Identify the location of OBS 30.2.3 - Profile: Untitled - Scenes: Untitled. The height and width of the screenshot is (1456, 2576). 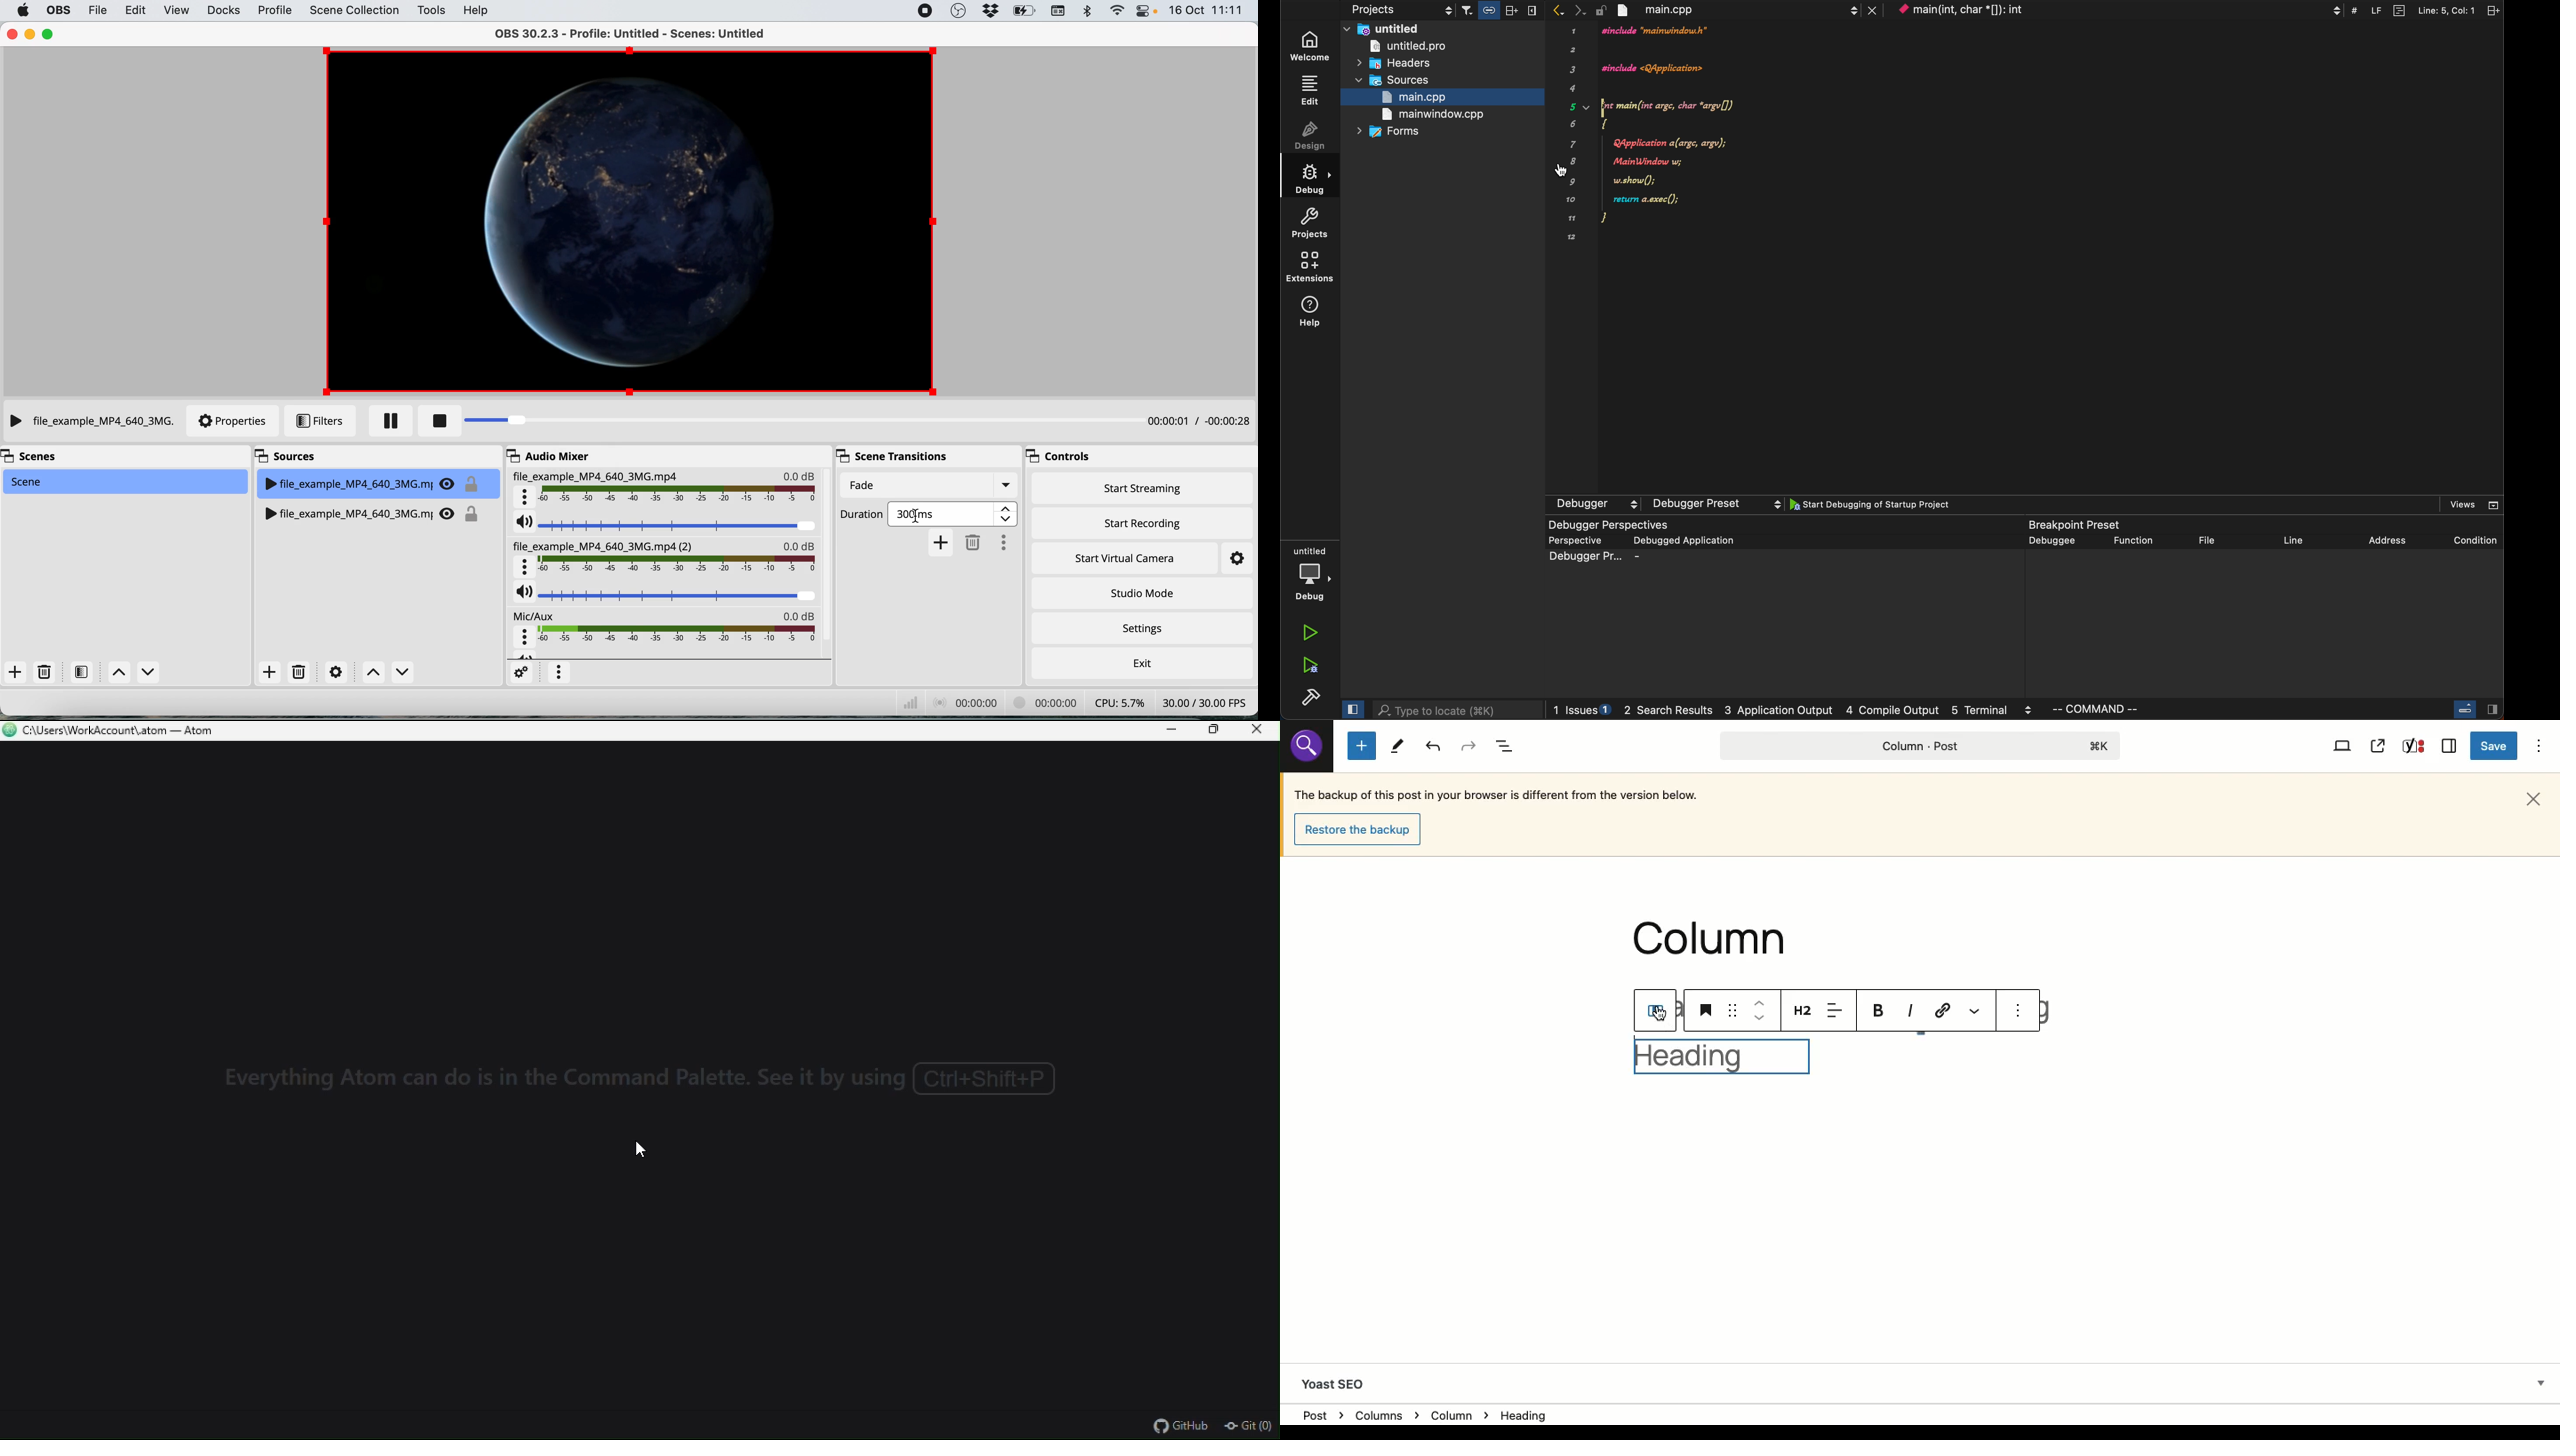
(626, 35).